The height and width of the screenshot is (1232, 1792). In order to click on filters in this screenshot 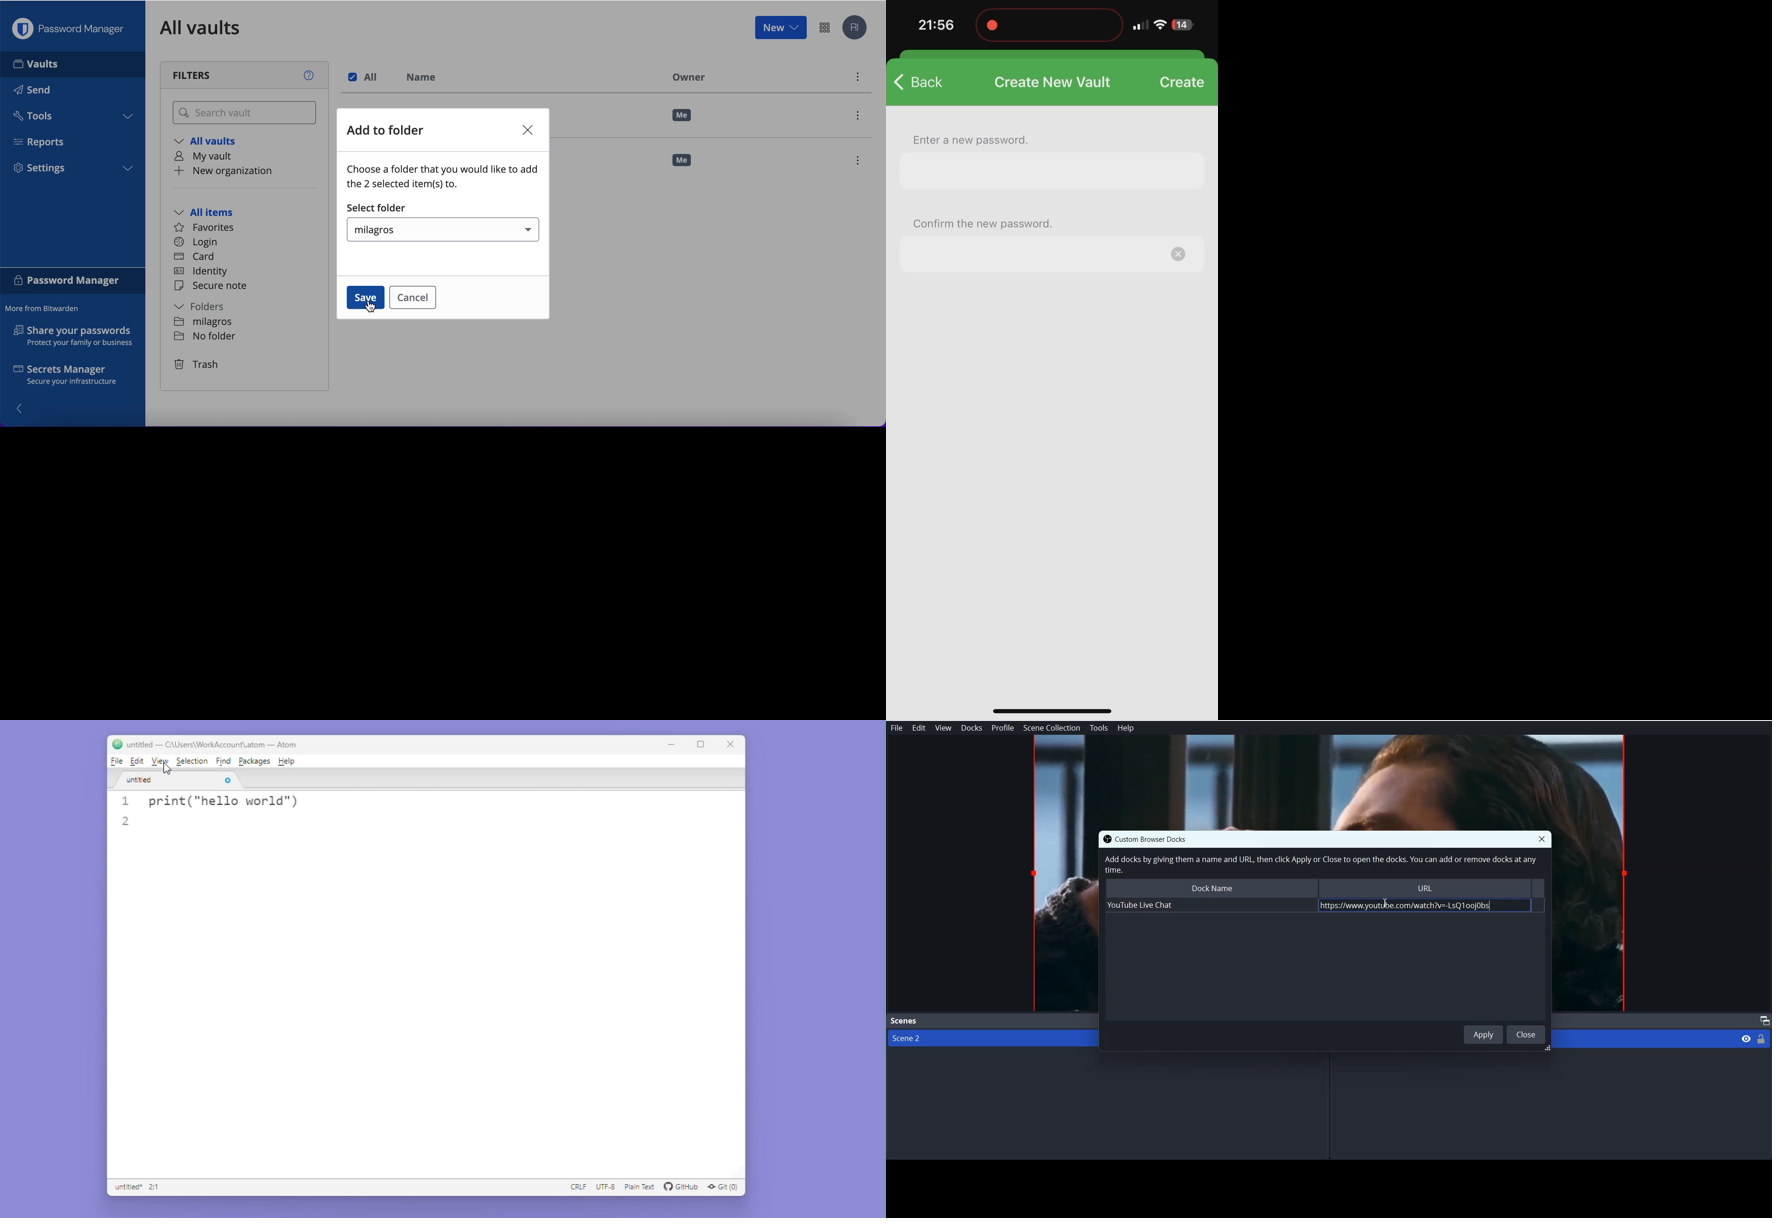, I will do `click(246, 75)`.